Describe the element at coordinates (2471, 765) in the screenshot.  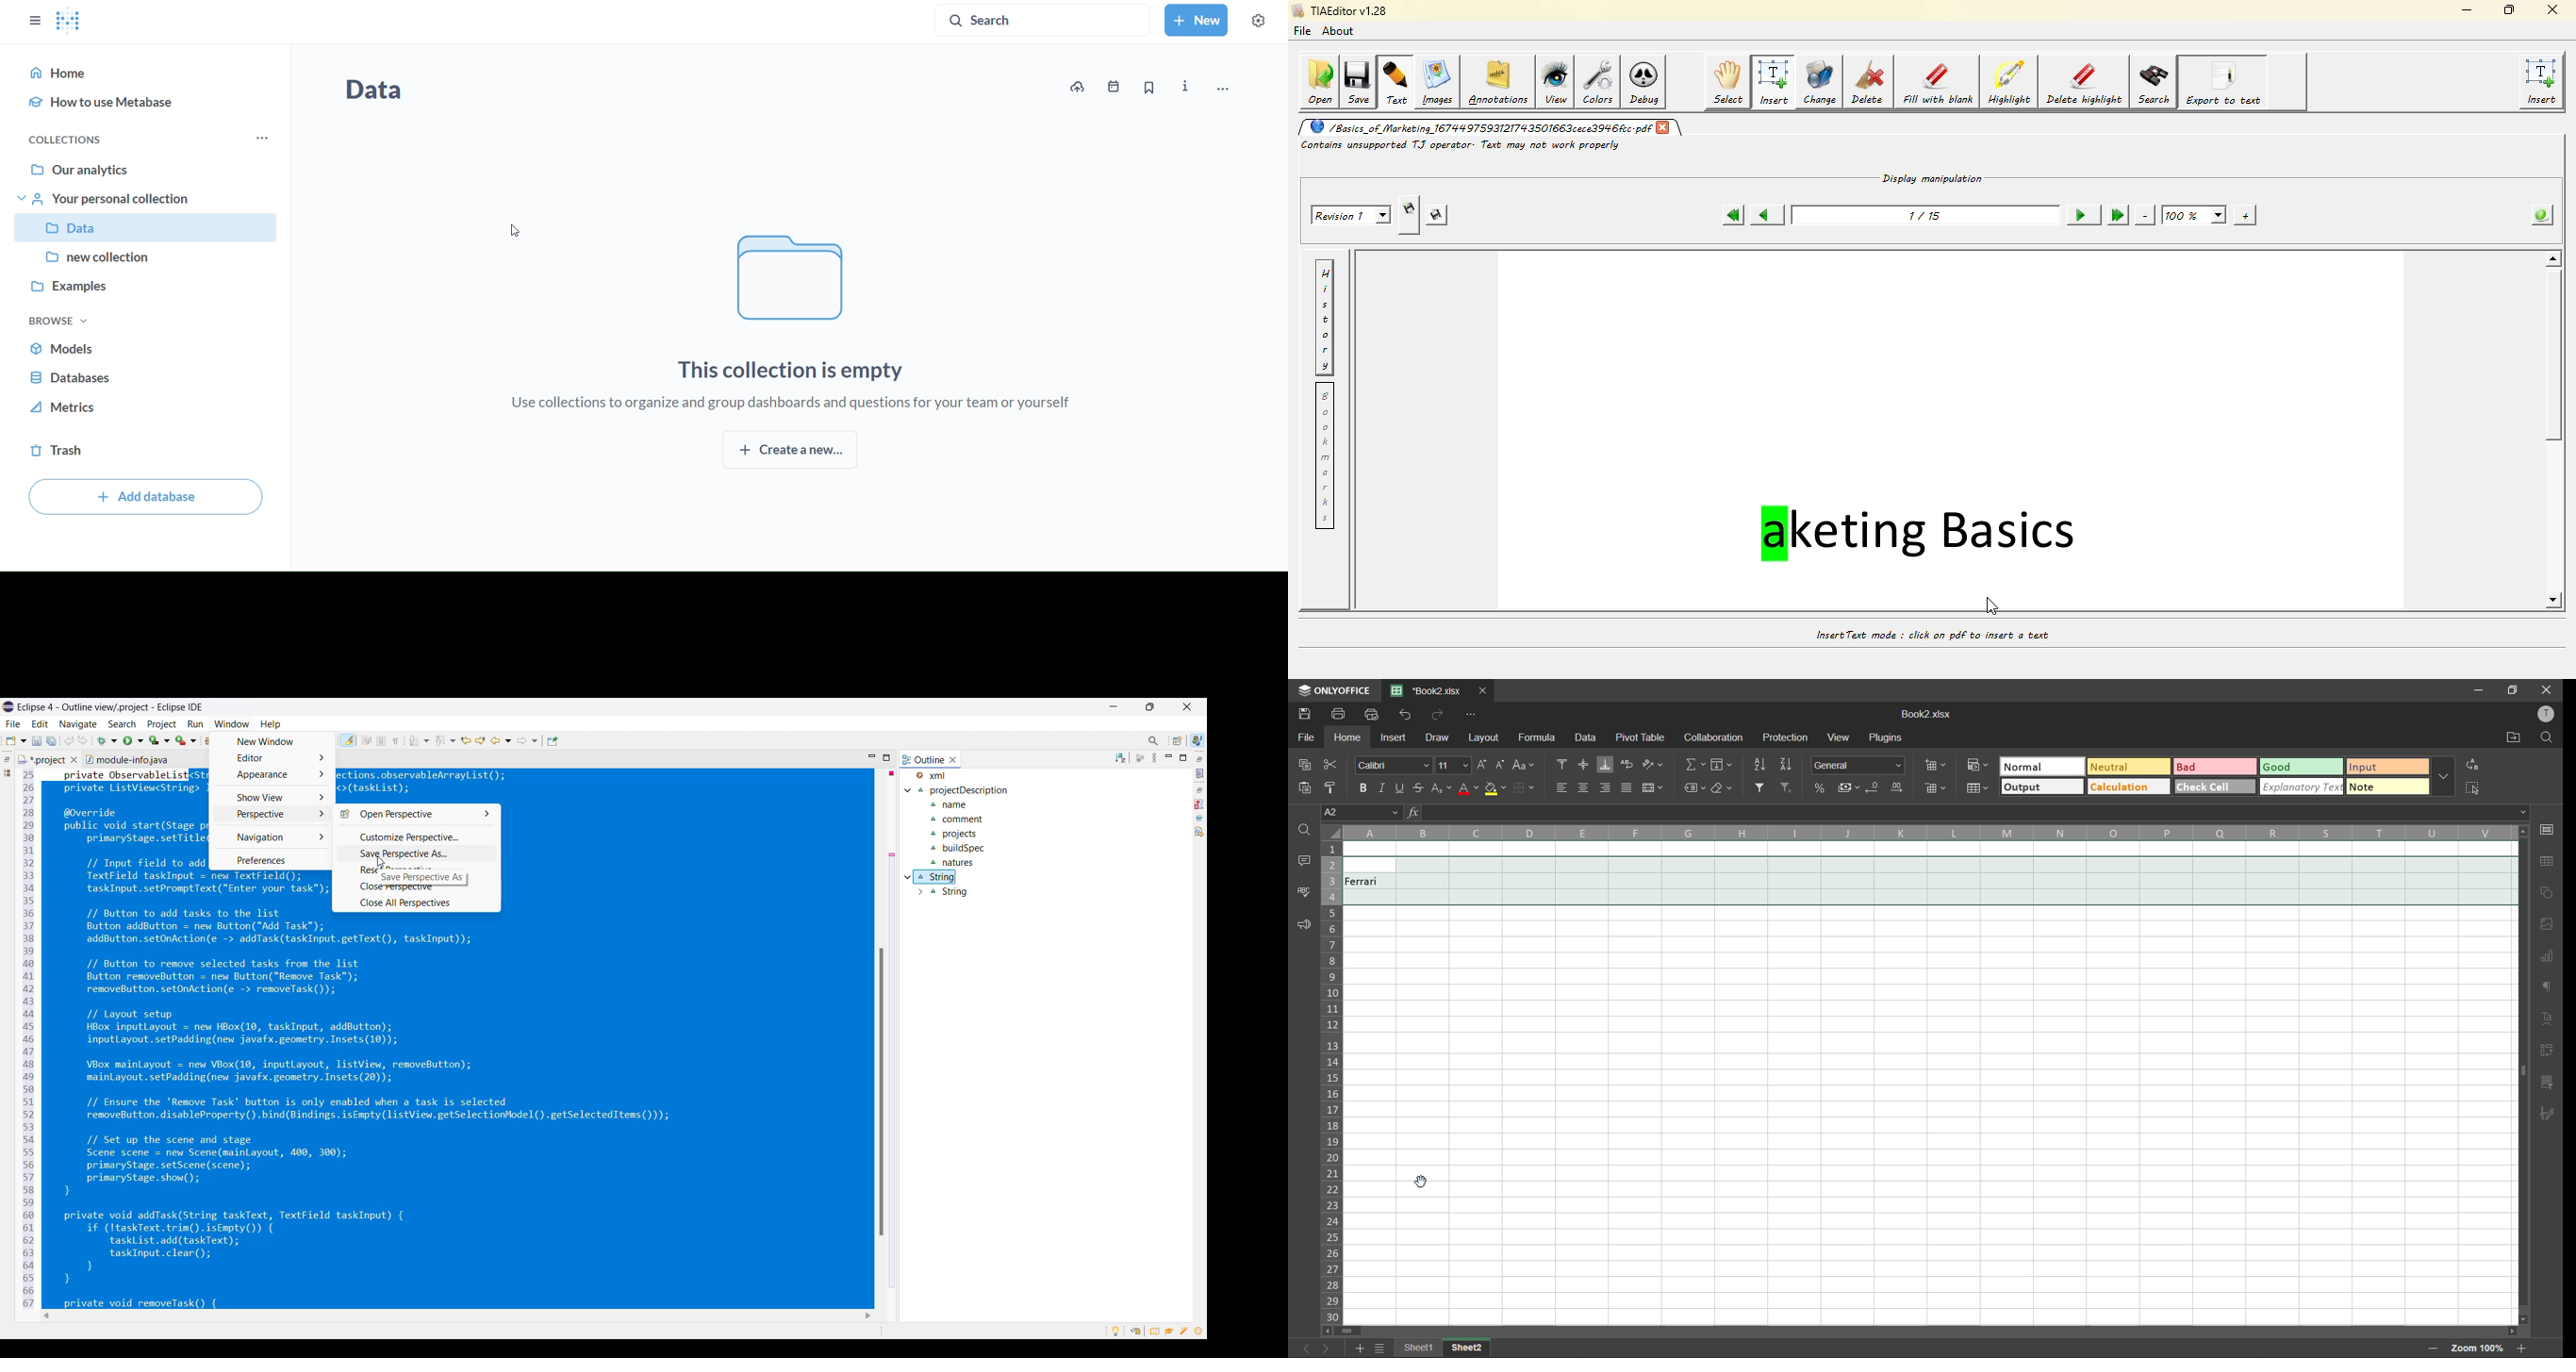
I see `replace` at that location.